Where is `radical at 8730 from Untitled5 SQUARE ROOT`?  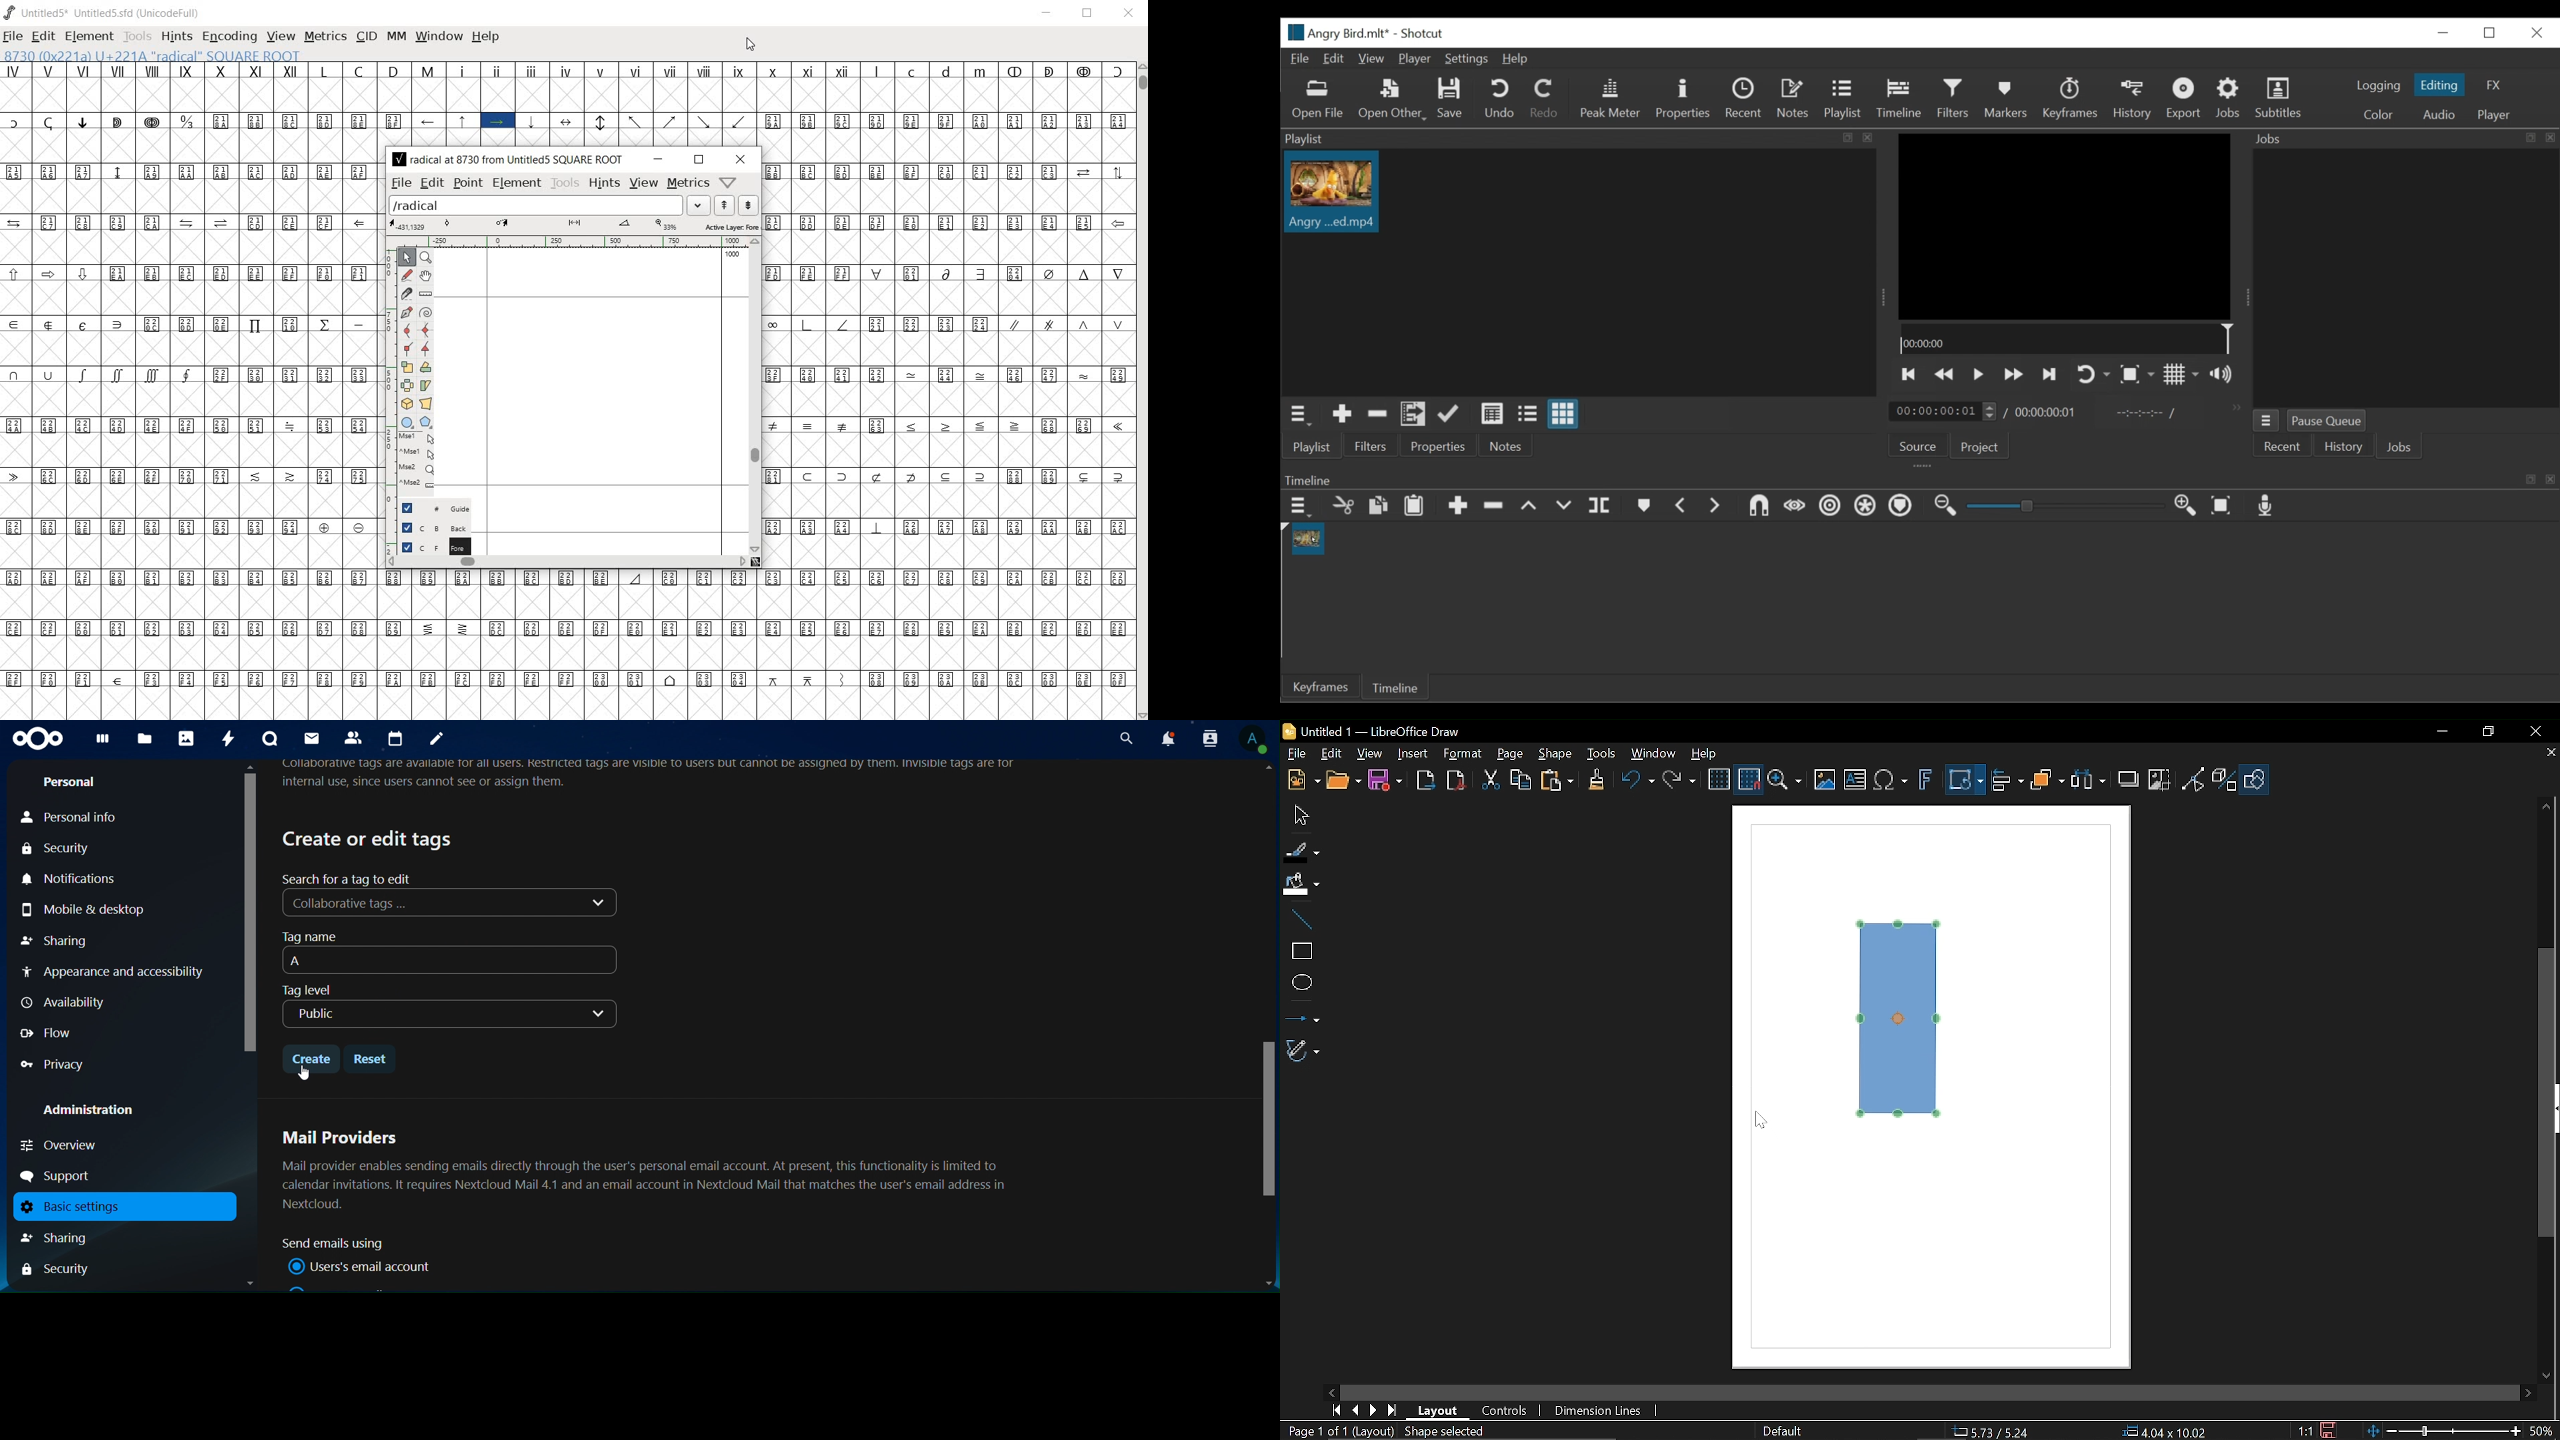 radical at 8730 from Untitled5 SQUARE ROOT is located at coordinates (507, 161).